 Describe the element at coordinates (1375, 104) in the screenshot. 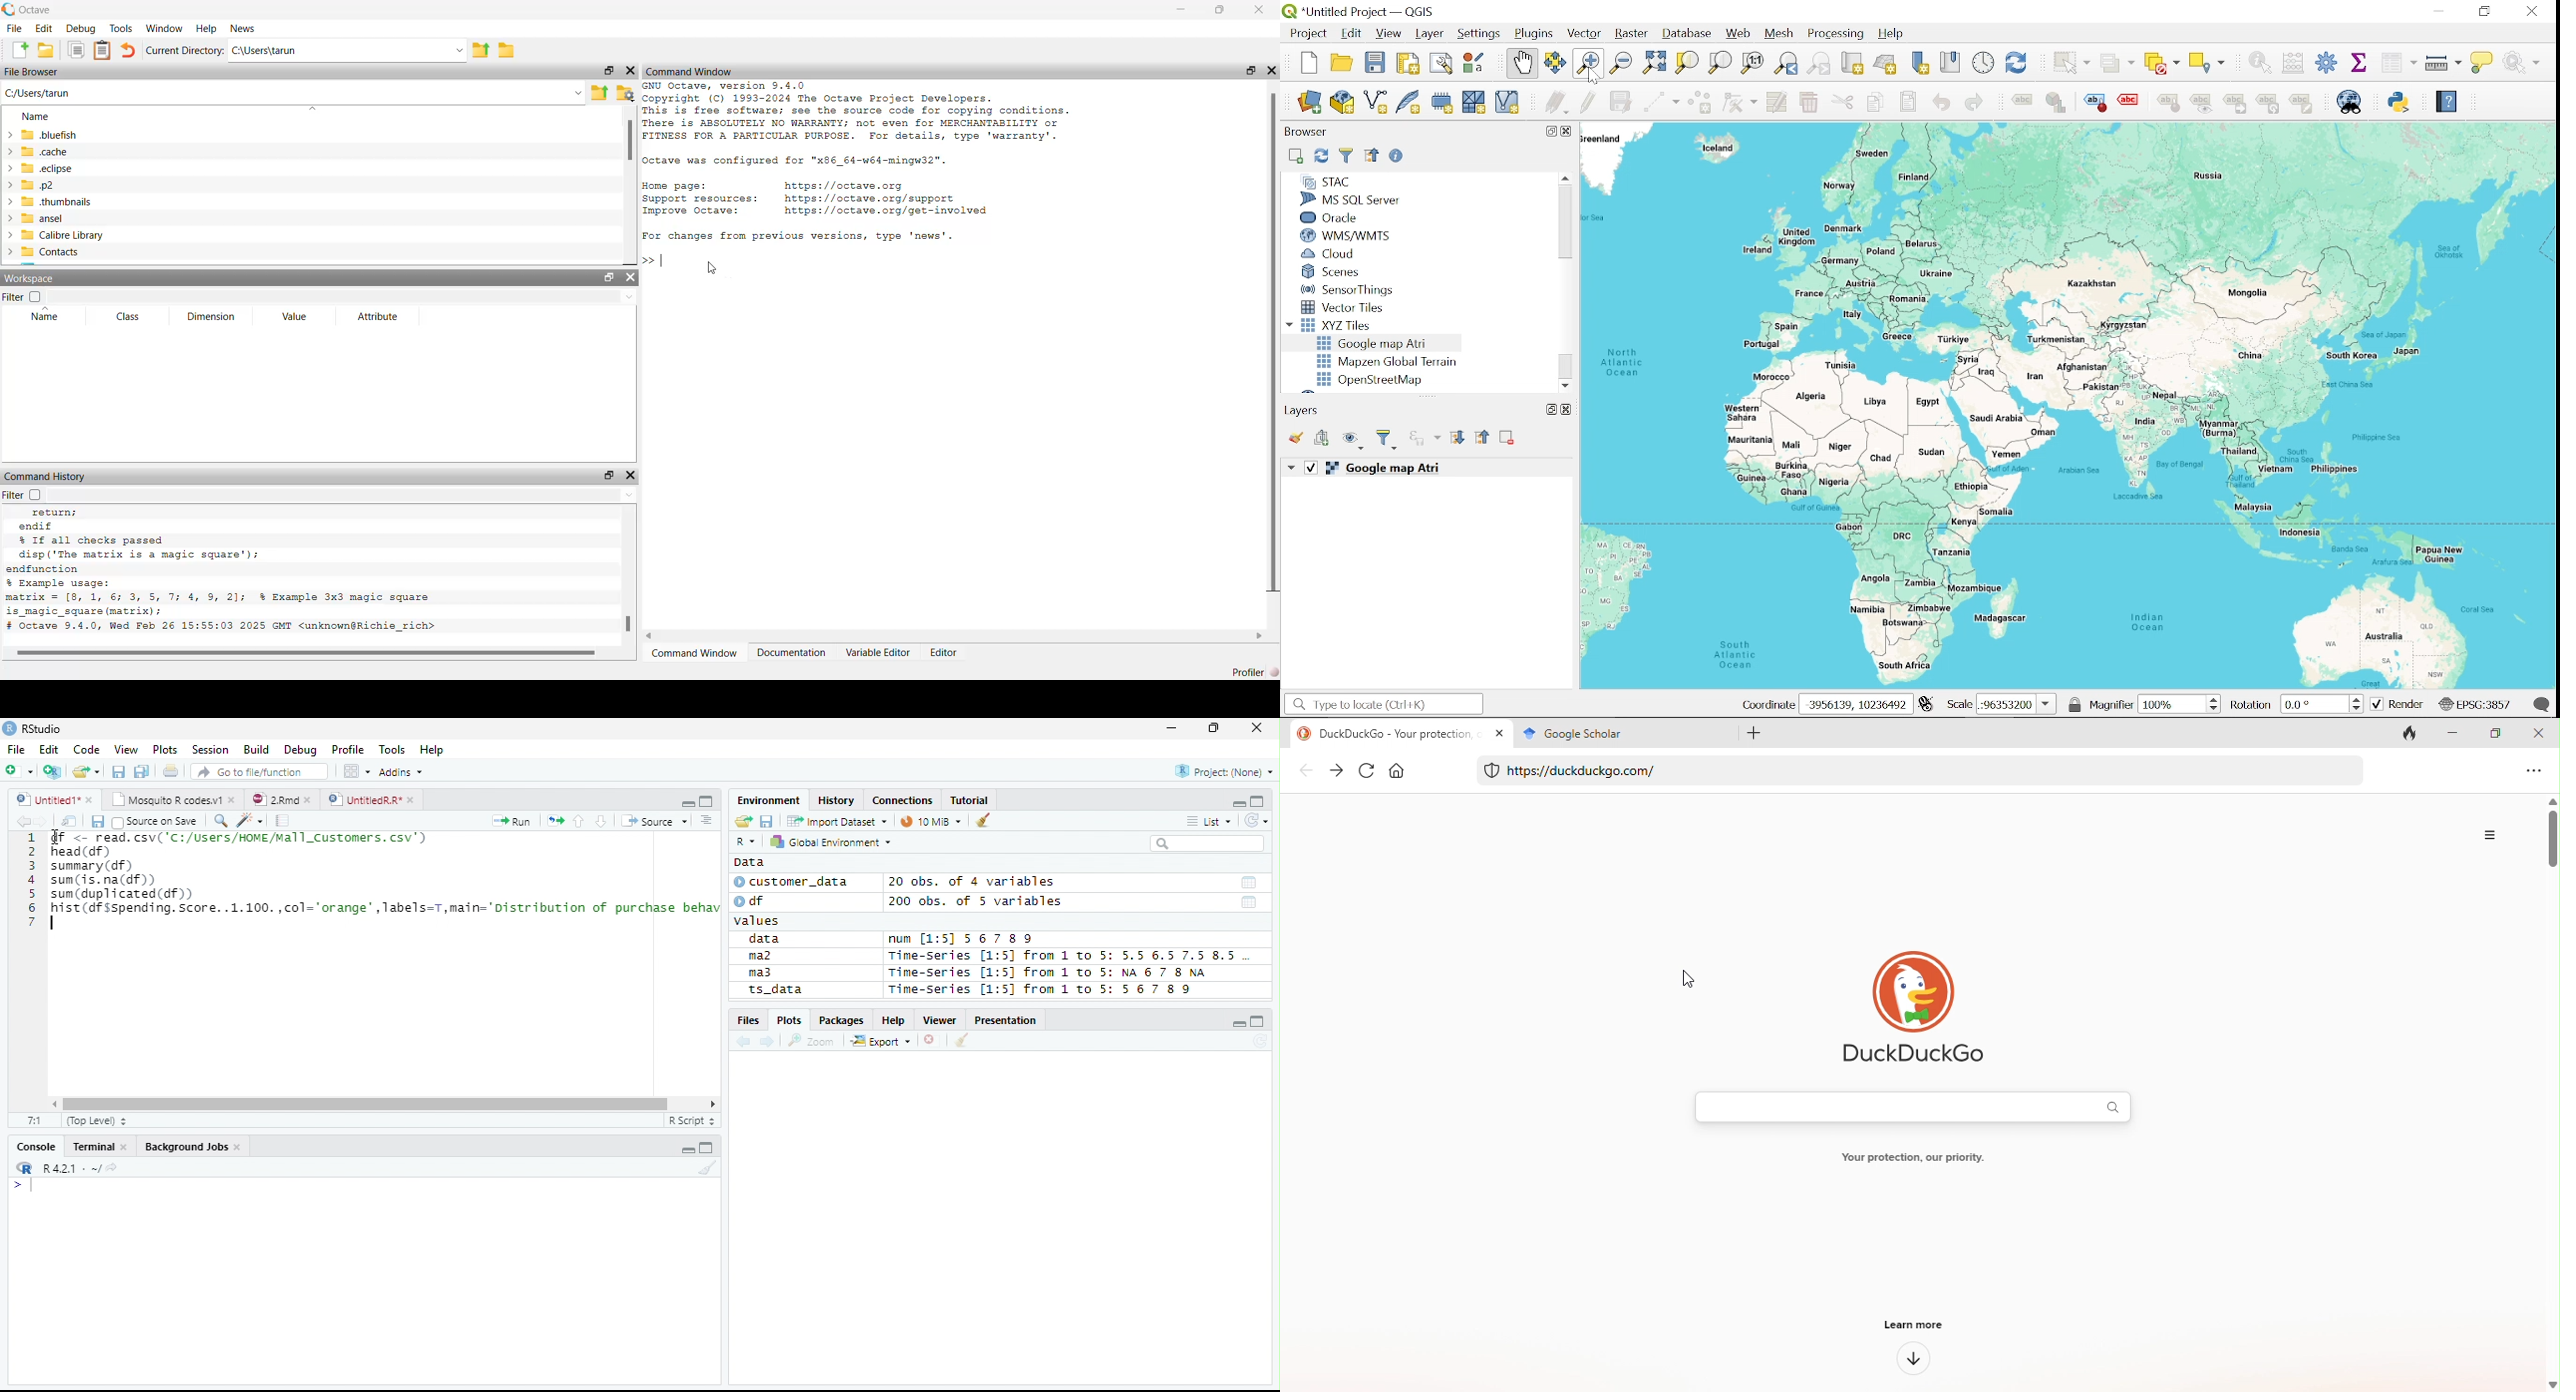

I see `New shapefile layer` at that location.